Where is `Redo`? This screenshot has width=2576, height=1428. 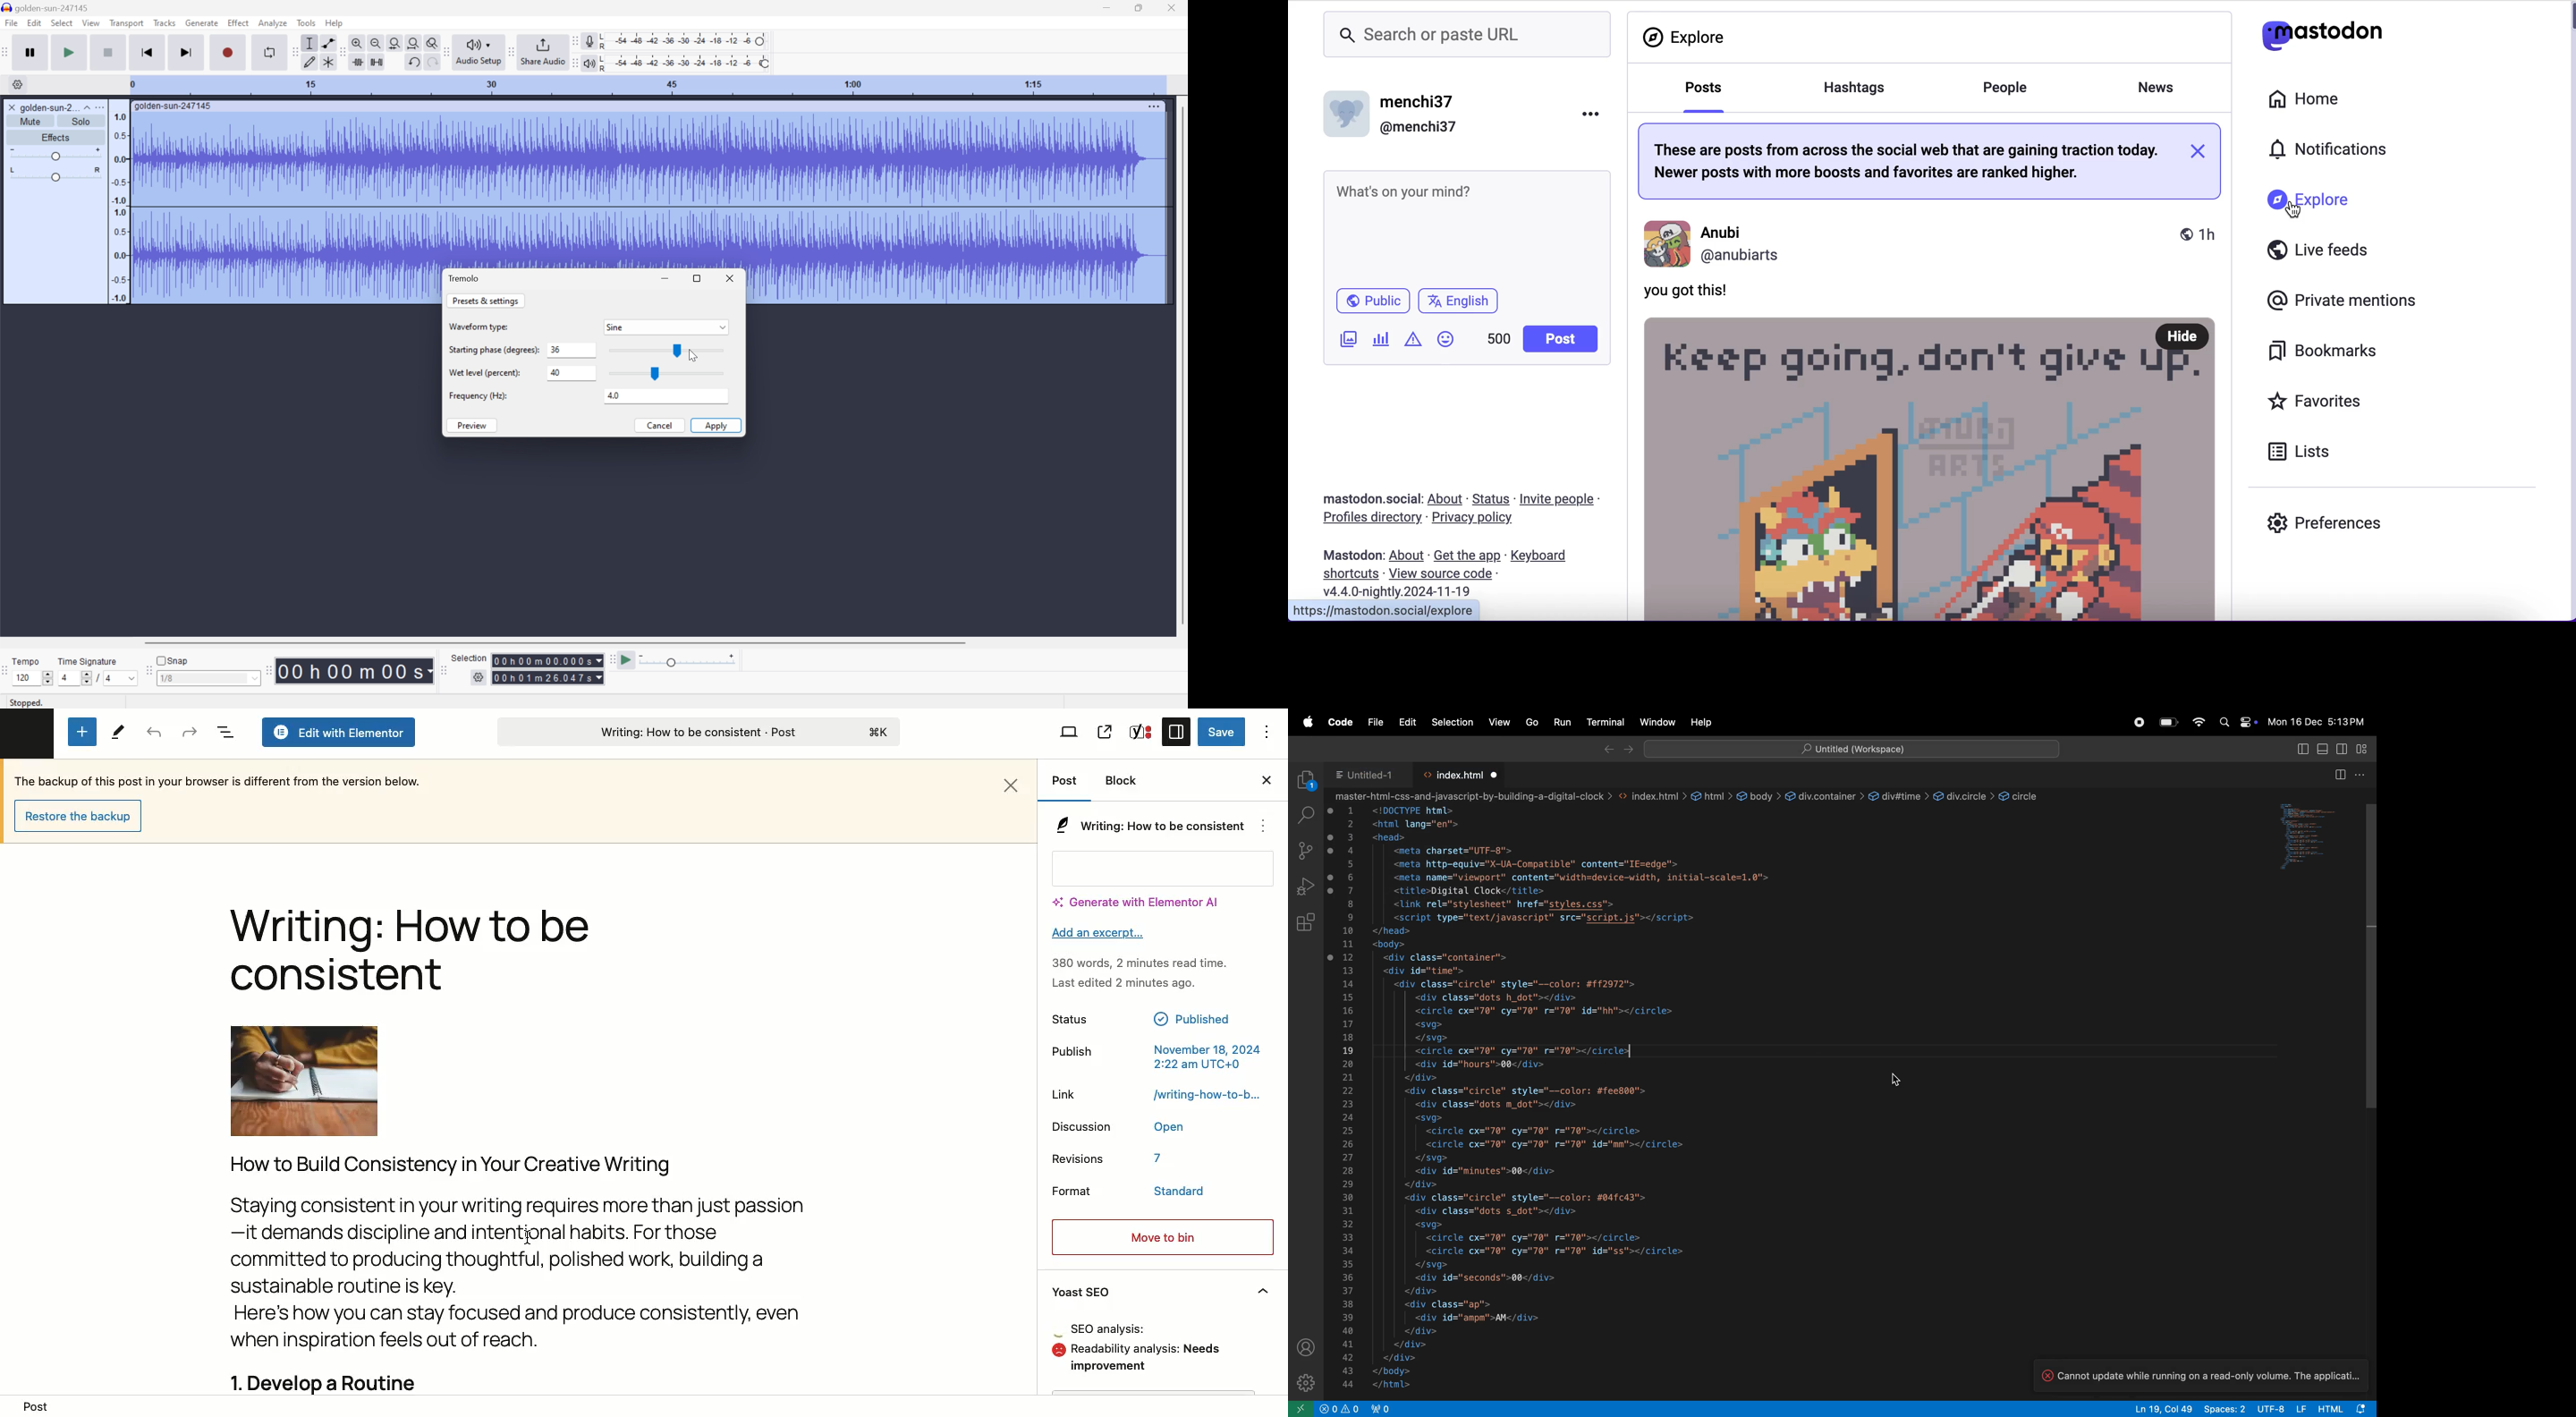 Redo is located at coordinates (190, 732).